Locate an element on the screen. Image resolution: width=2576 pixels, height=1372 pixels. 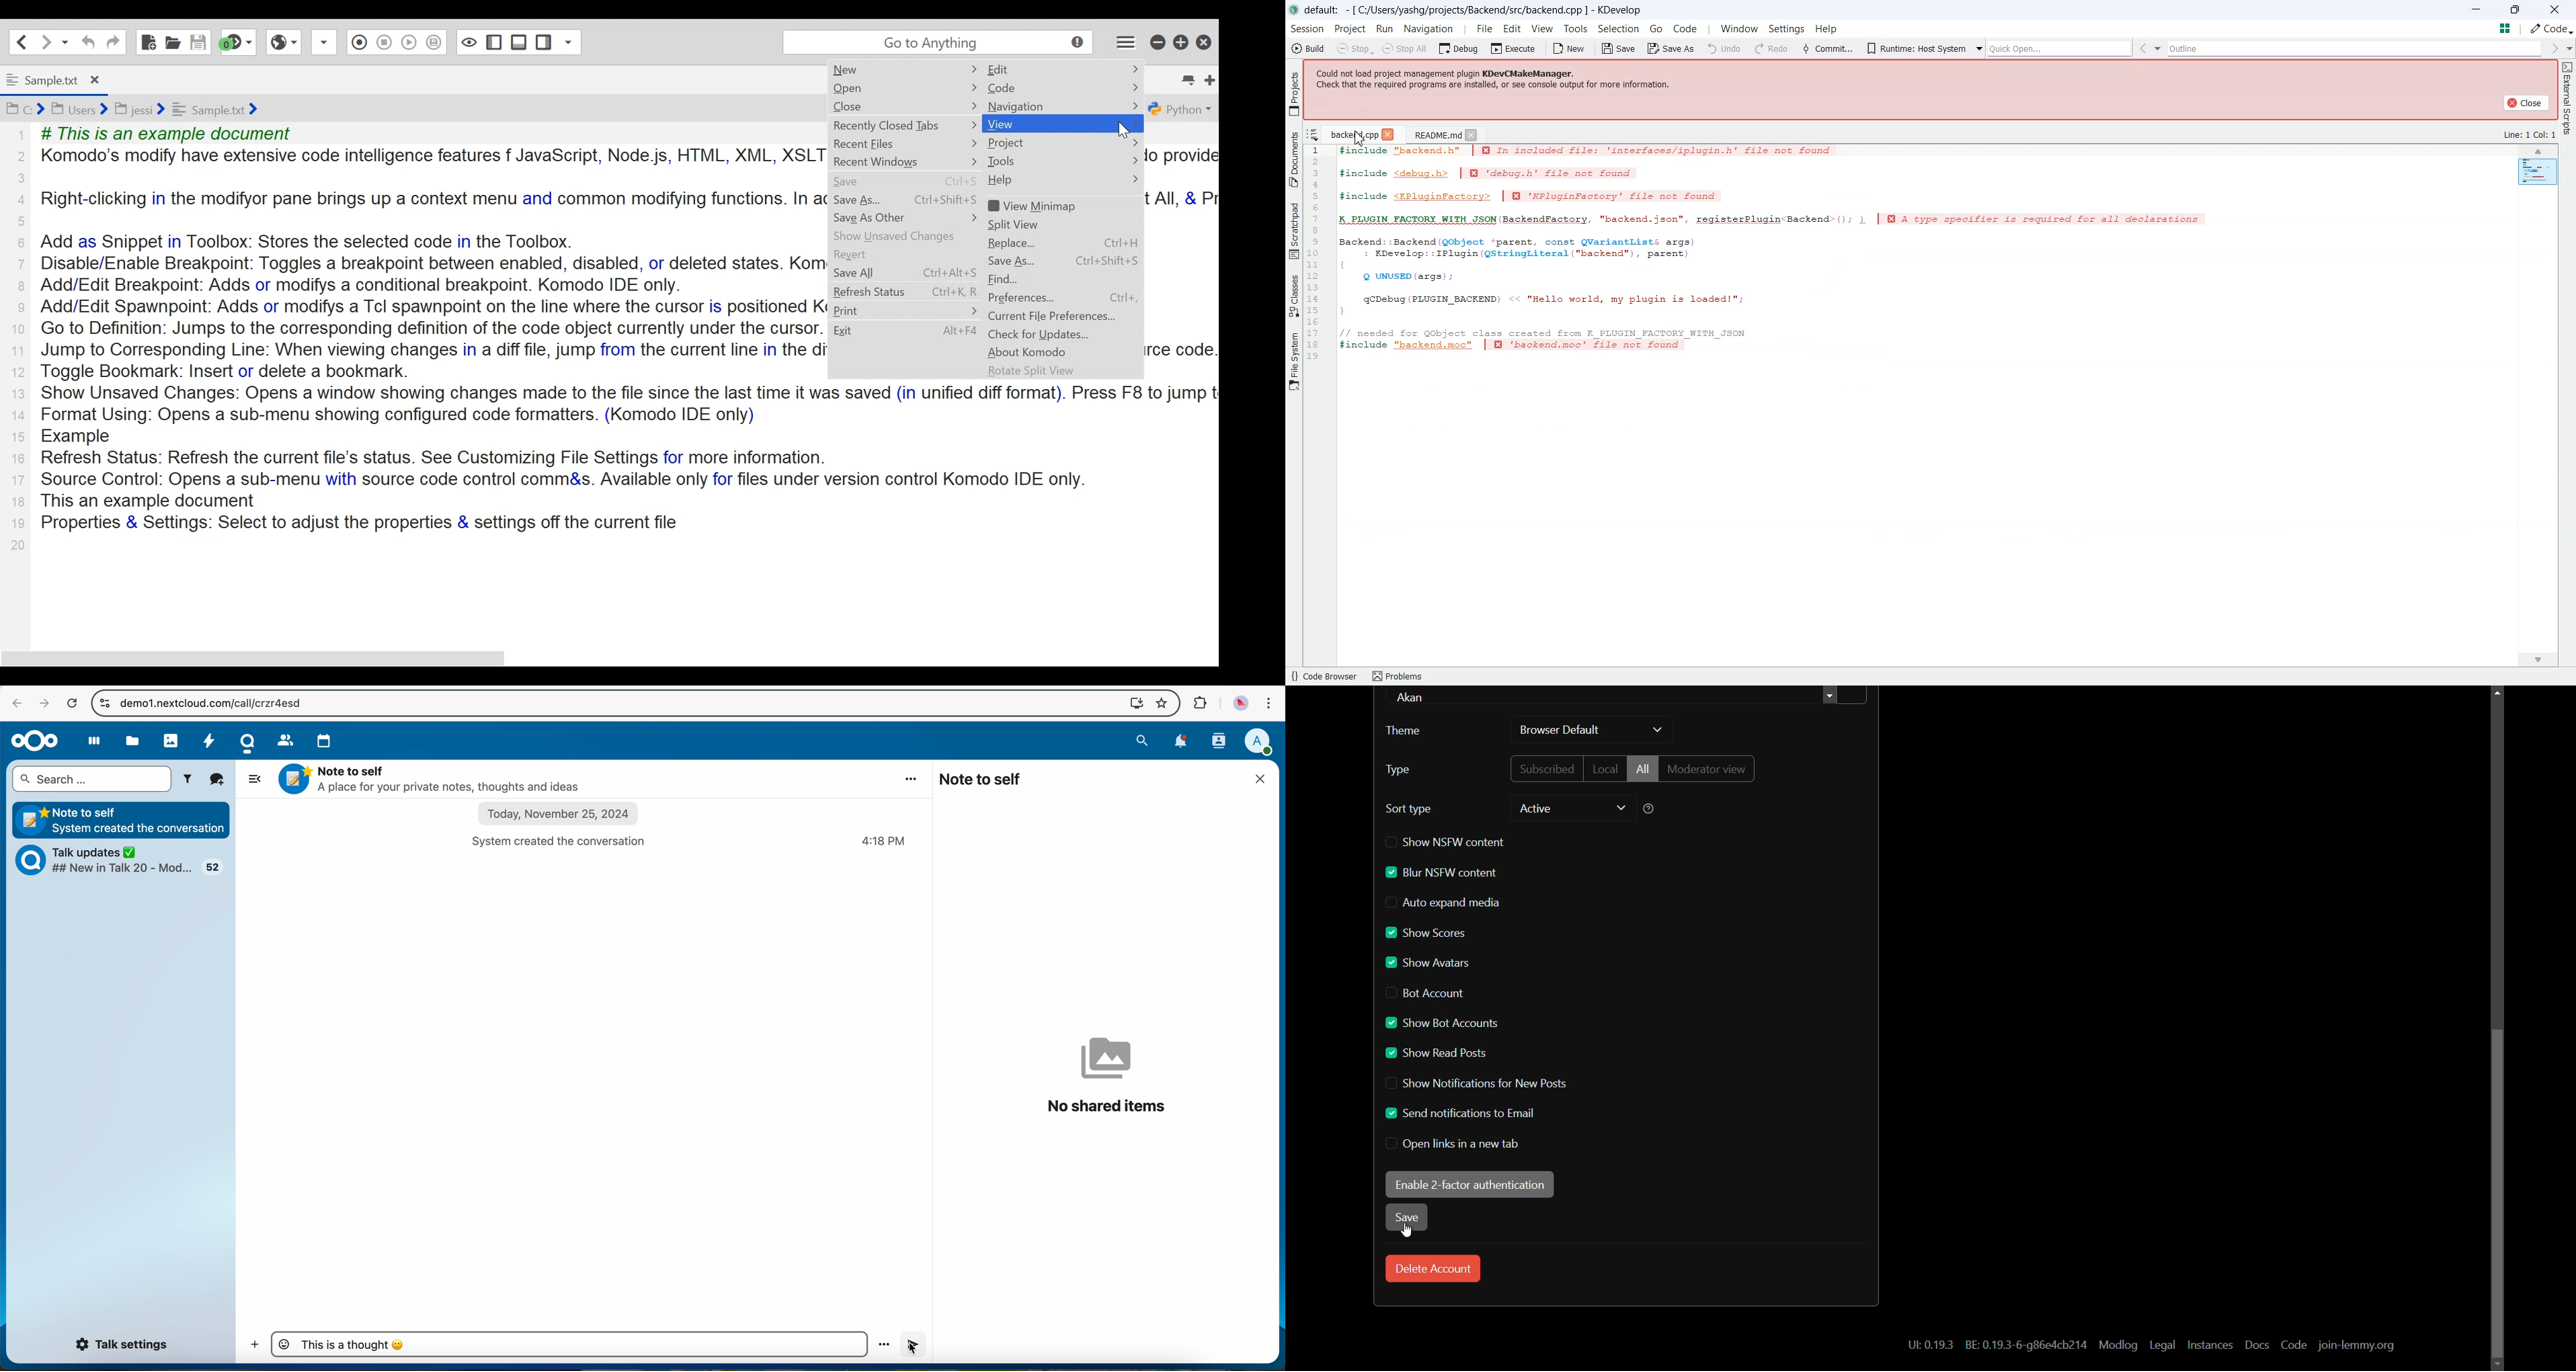
navigate foward is located at coordinates (43, 704).